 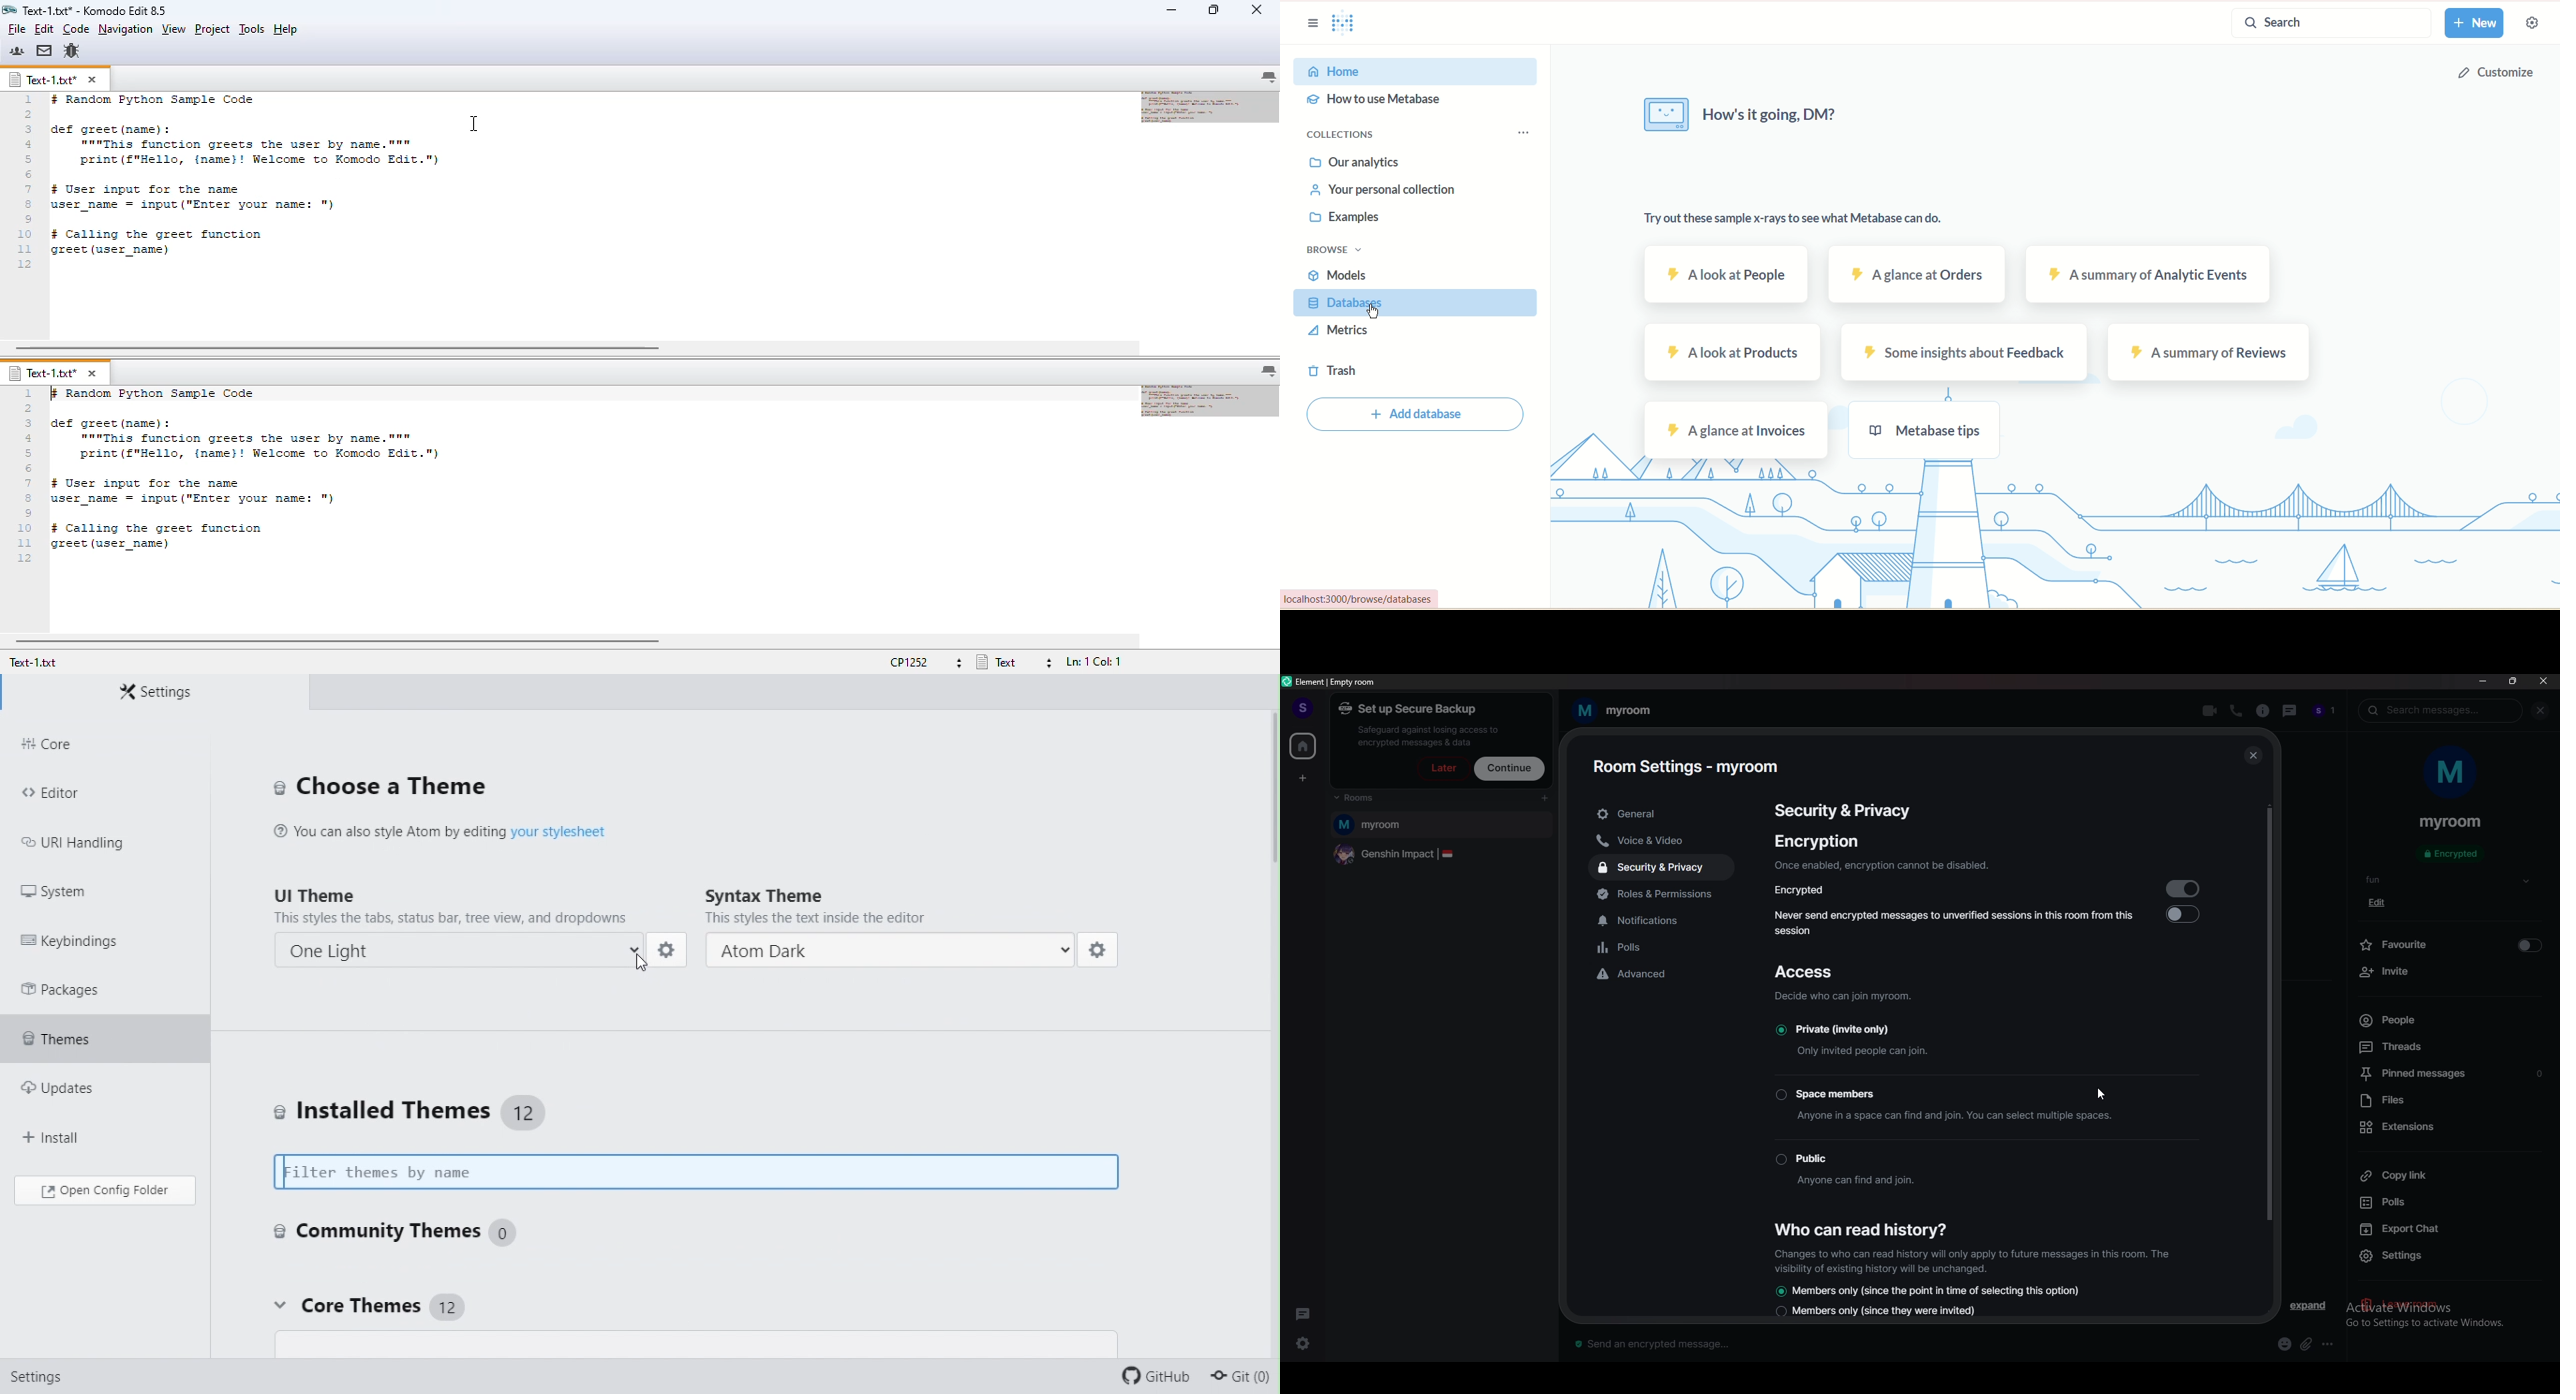 I want to click on Changes to who can read history will only apply to future messages in this room. The visibility of existing history will be unchanged., so click(x=1971, y=1260).